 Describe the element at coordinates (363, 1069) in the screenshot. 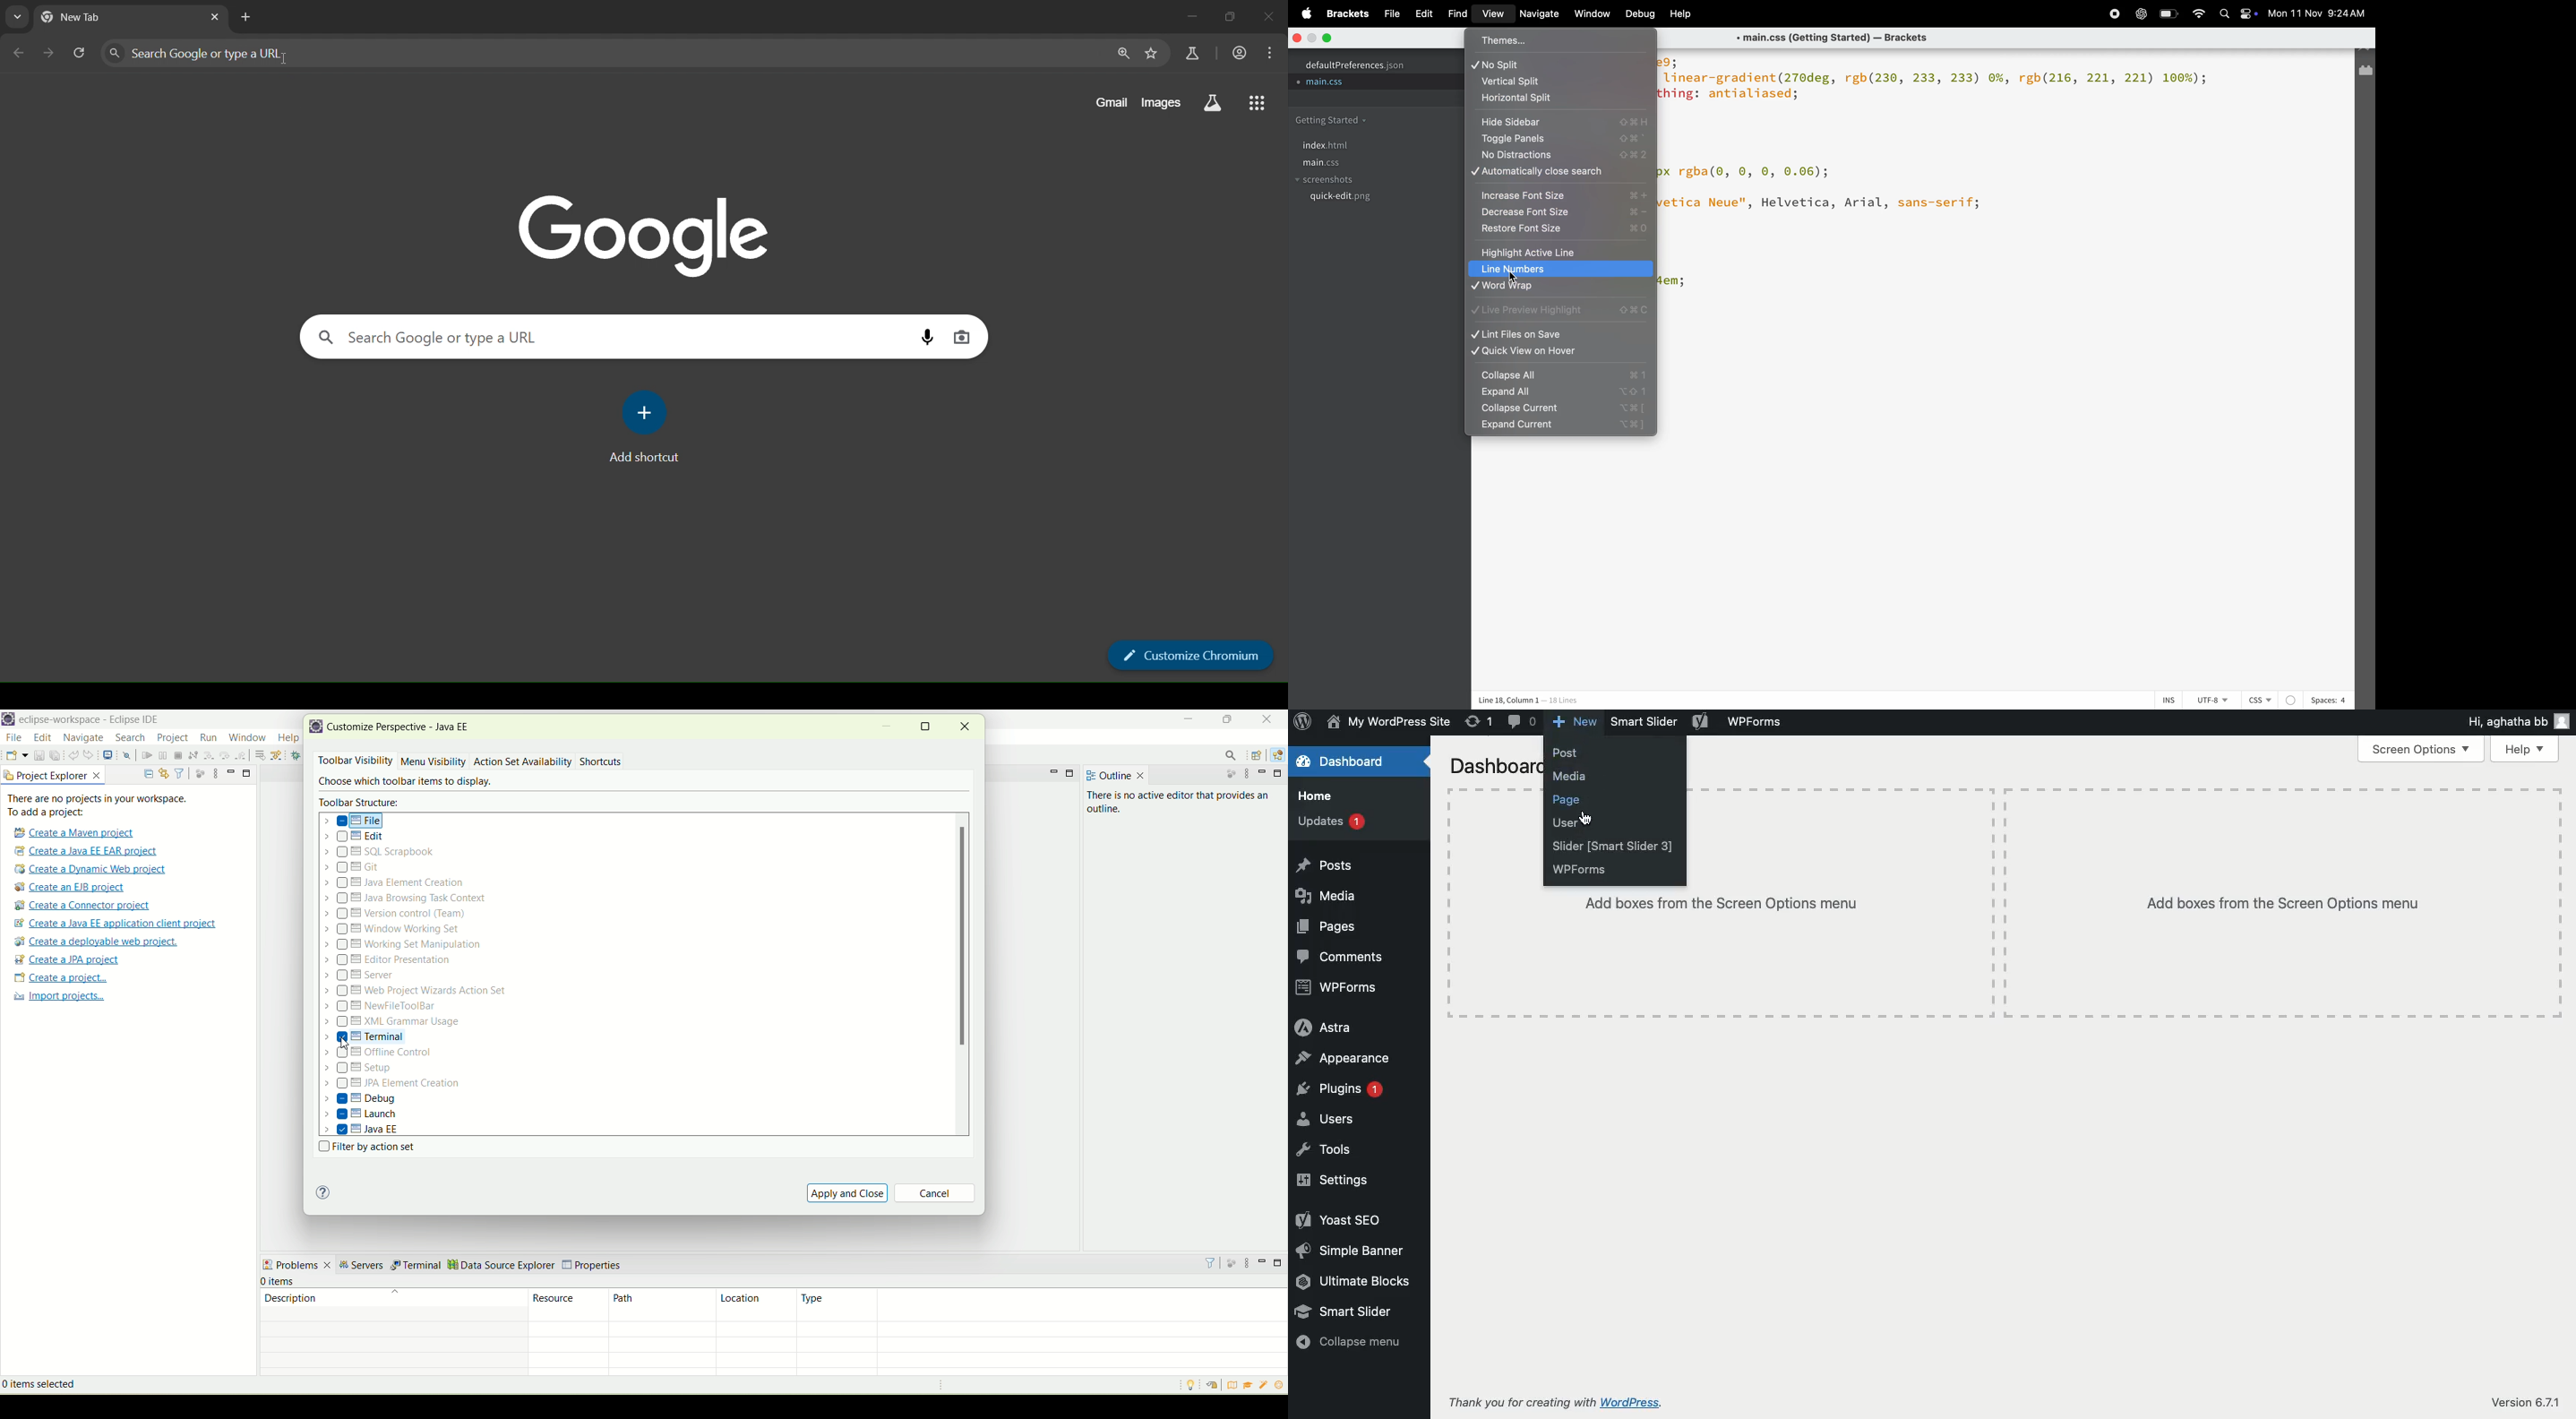

I see `setup` at that location.